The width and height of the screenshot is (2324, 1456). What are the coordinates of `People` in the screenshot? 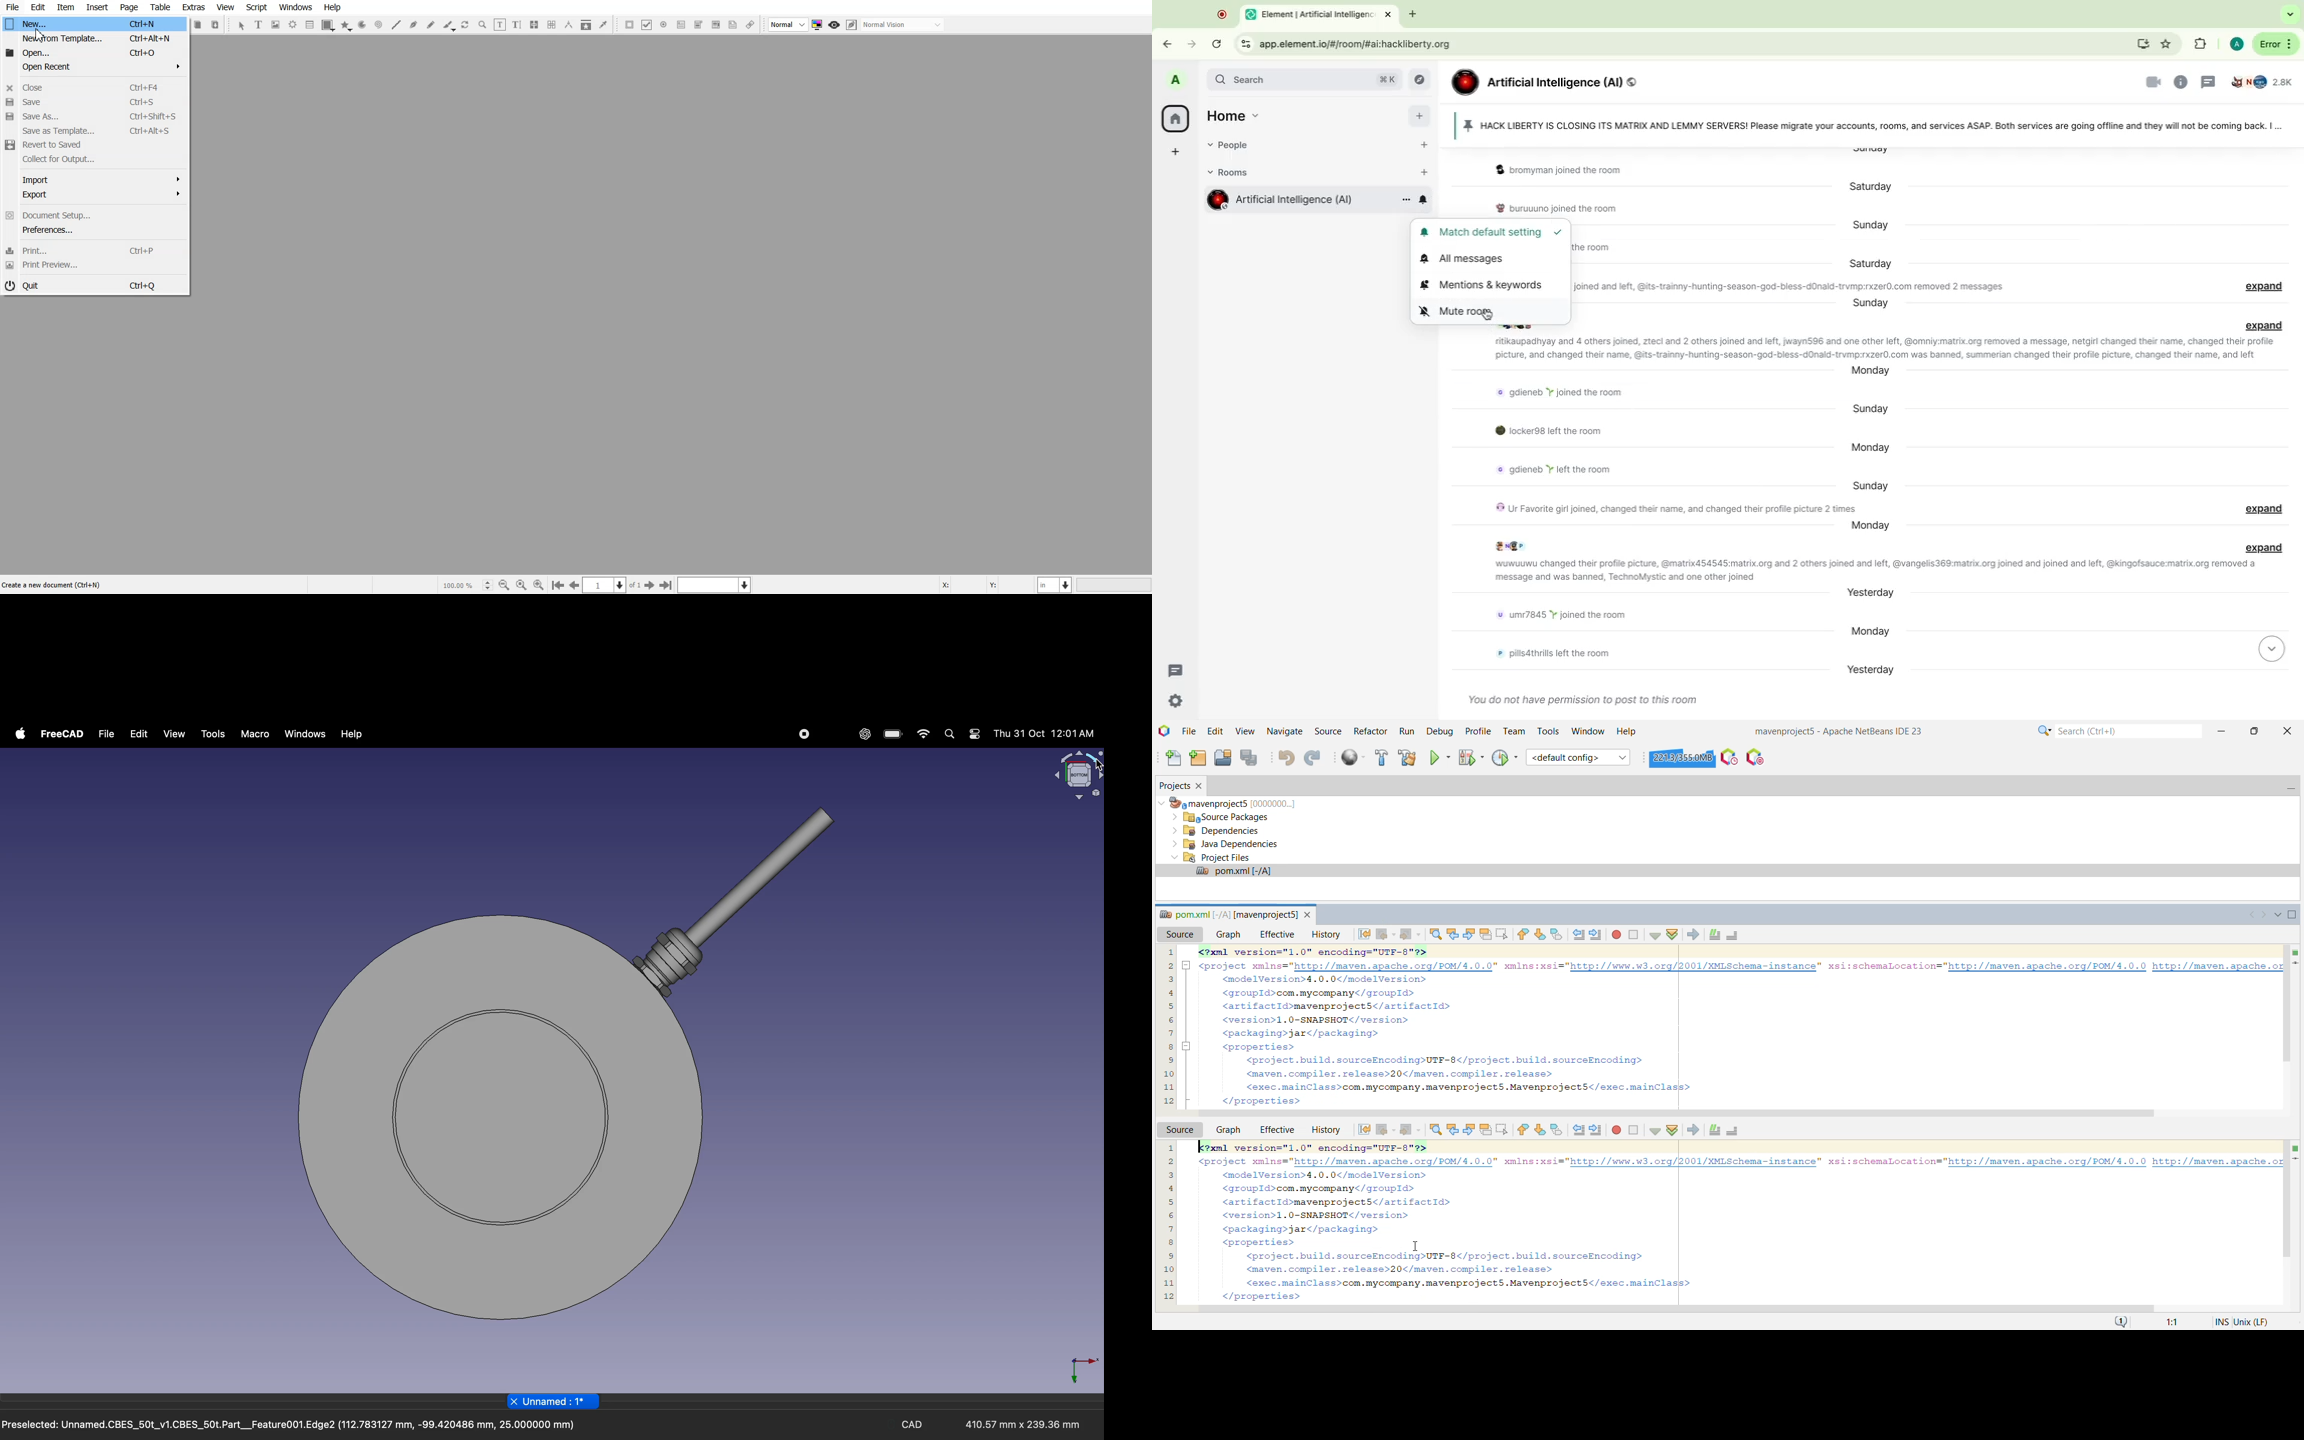 It's located at (2265, 84).